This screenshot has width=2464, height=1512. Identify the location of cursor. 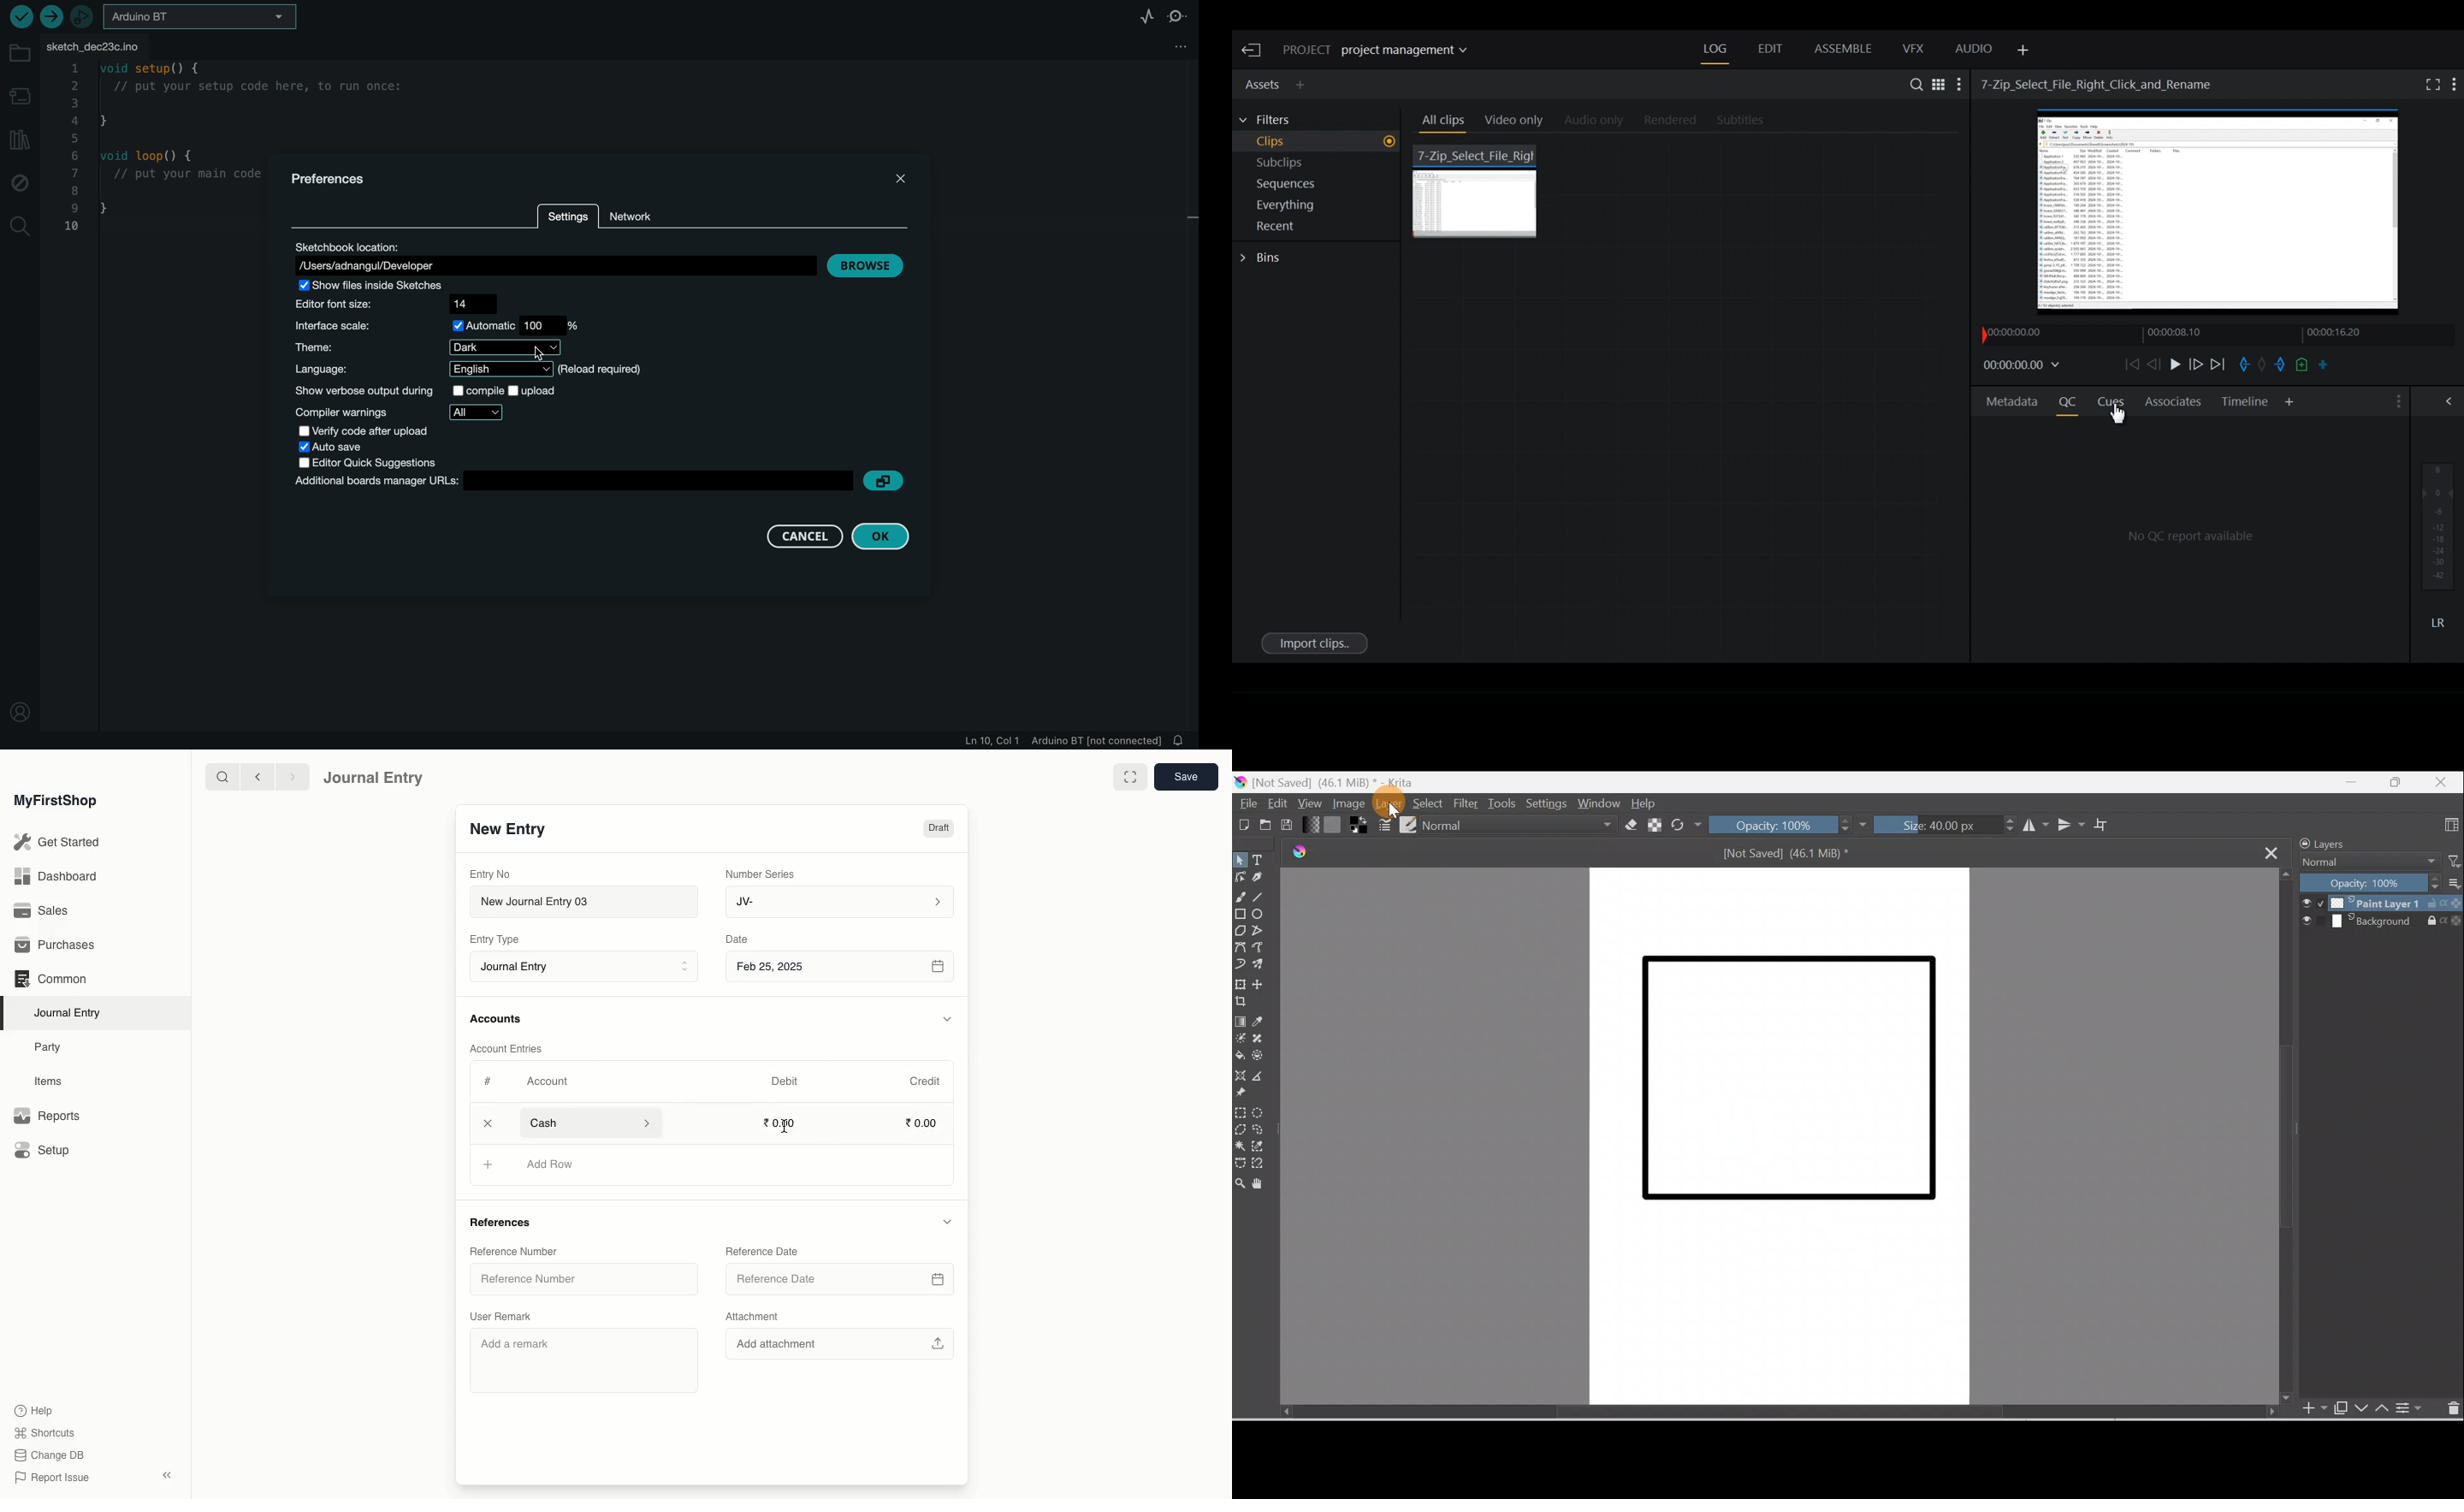
(785, 1126).